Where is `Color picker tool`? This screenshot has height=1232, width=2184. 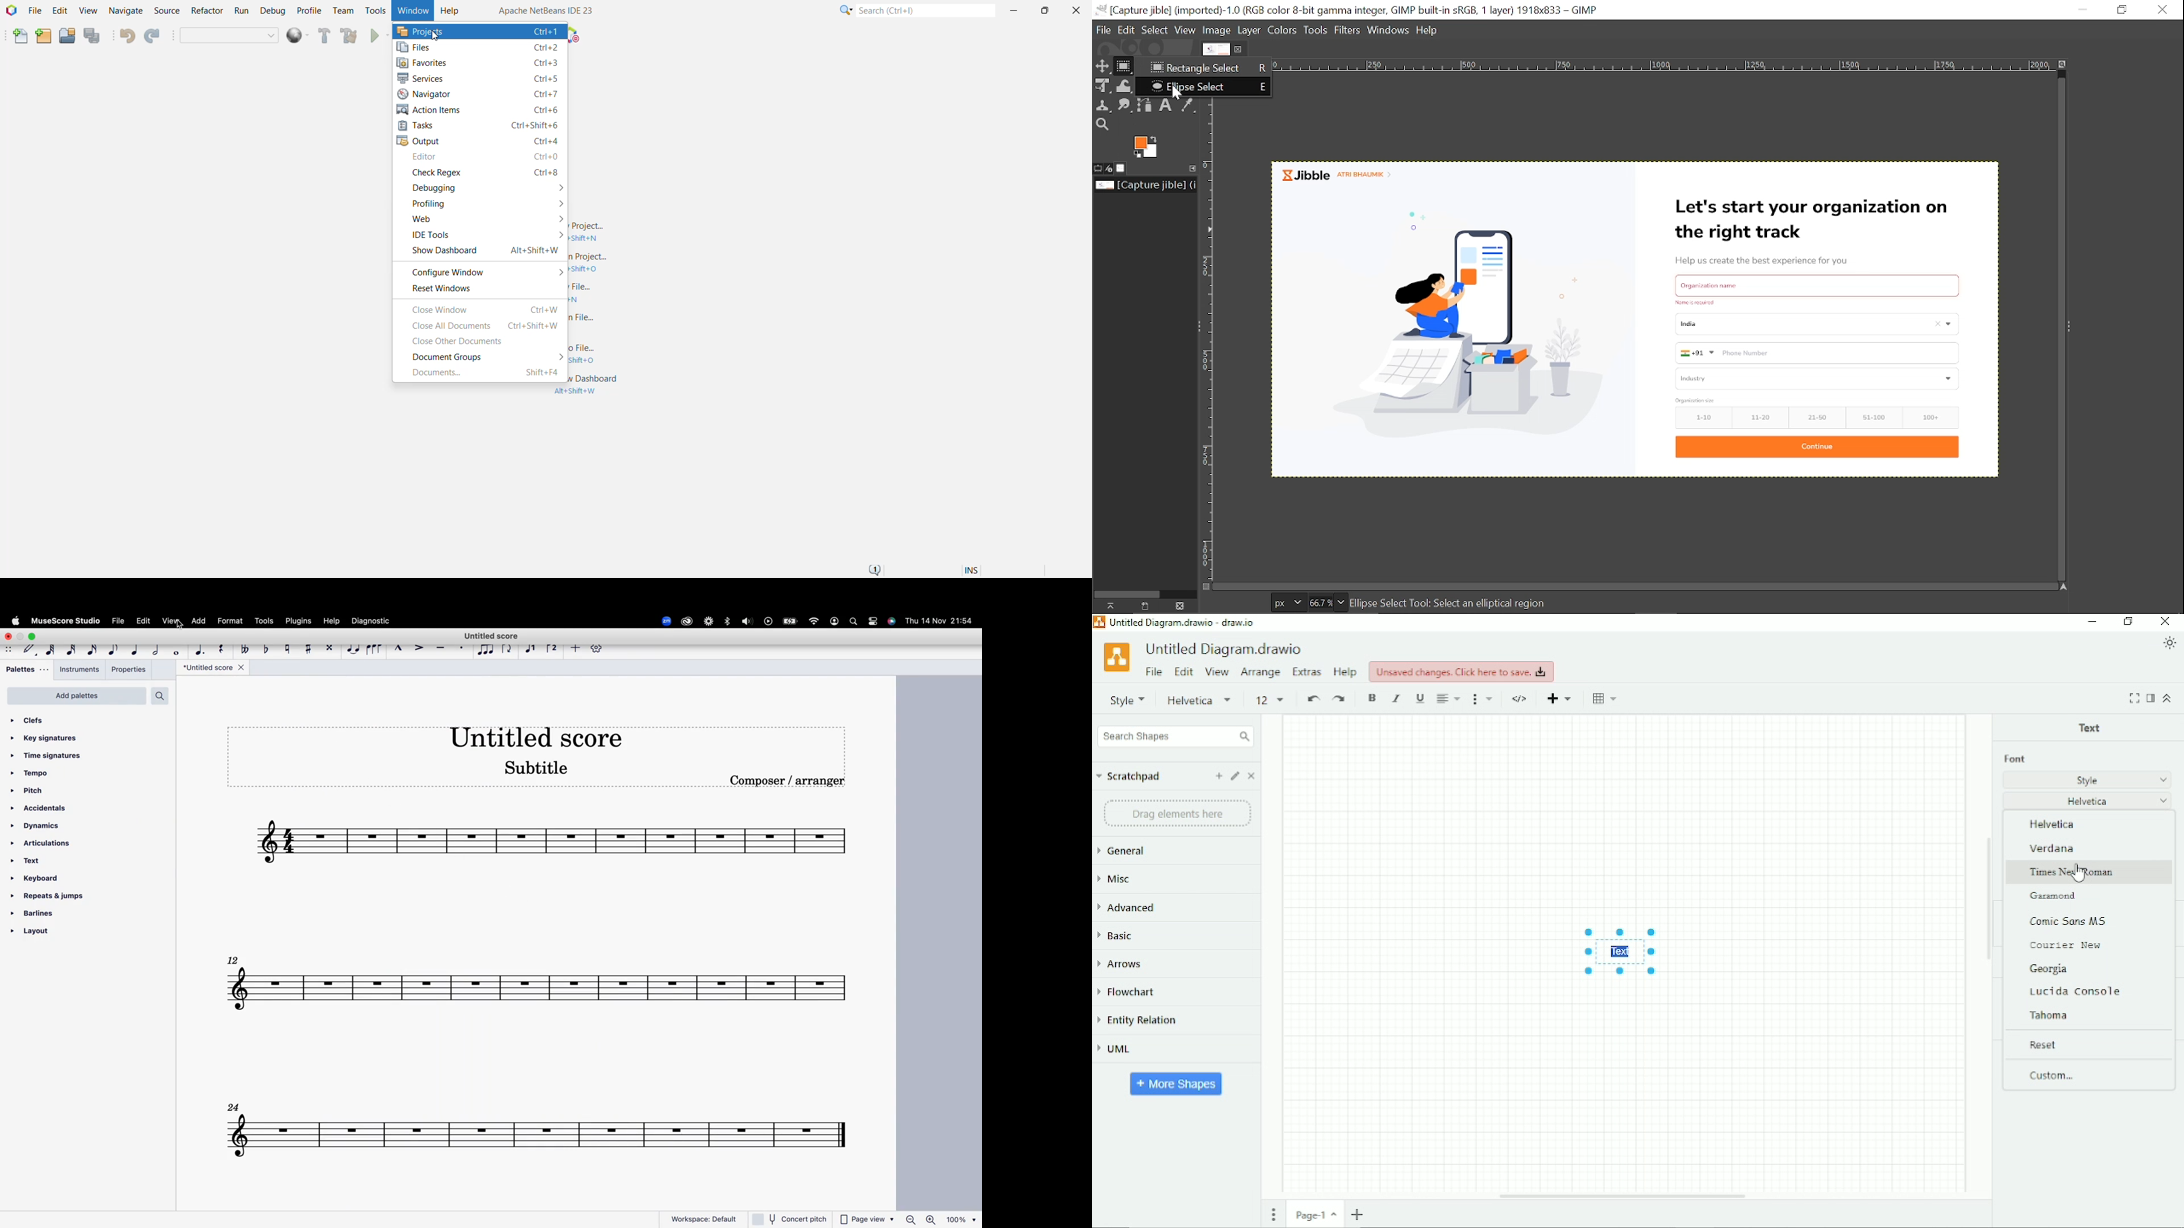 Color picker tool is located at coordinates (1187, 106).